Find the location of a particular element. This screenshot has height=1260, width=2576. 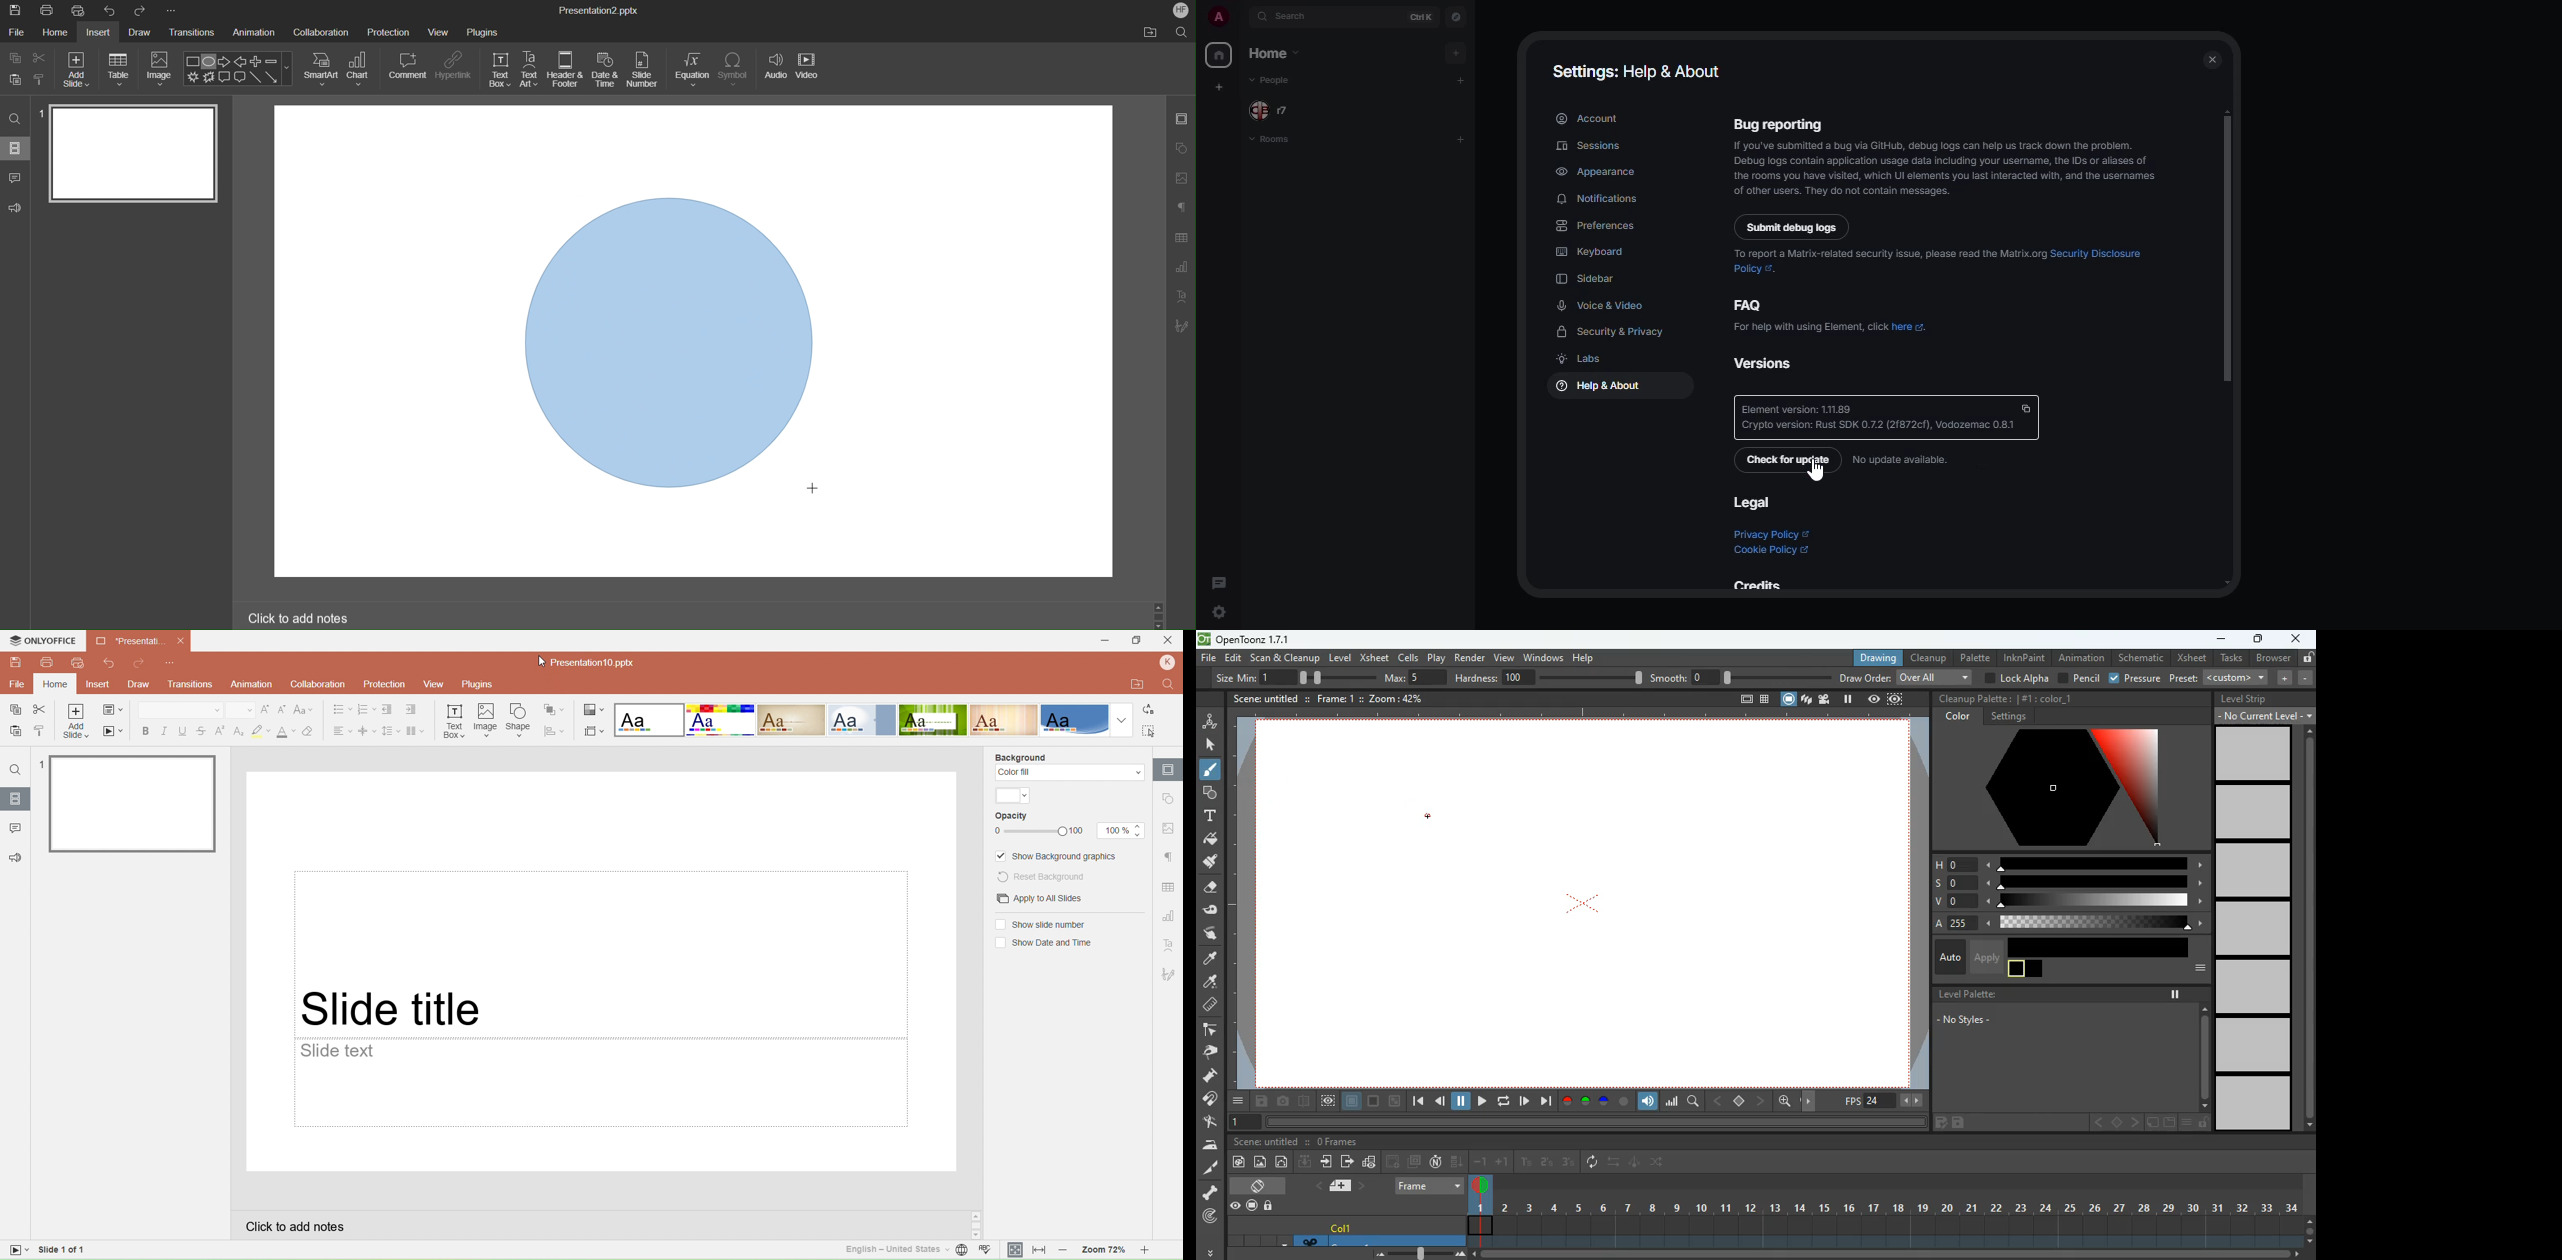

Slide  is located at coordinates (133, 803).